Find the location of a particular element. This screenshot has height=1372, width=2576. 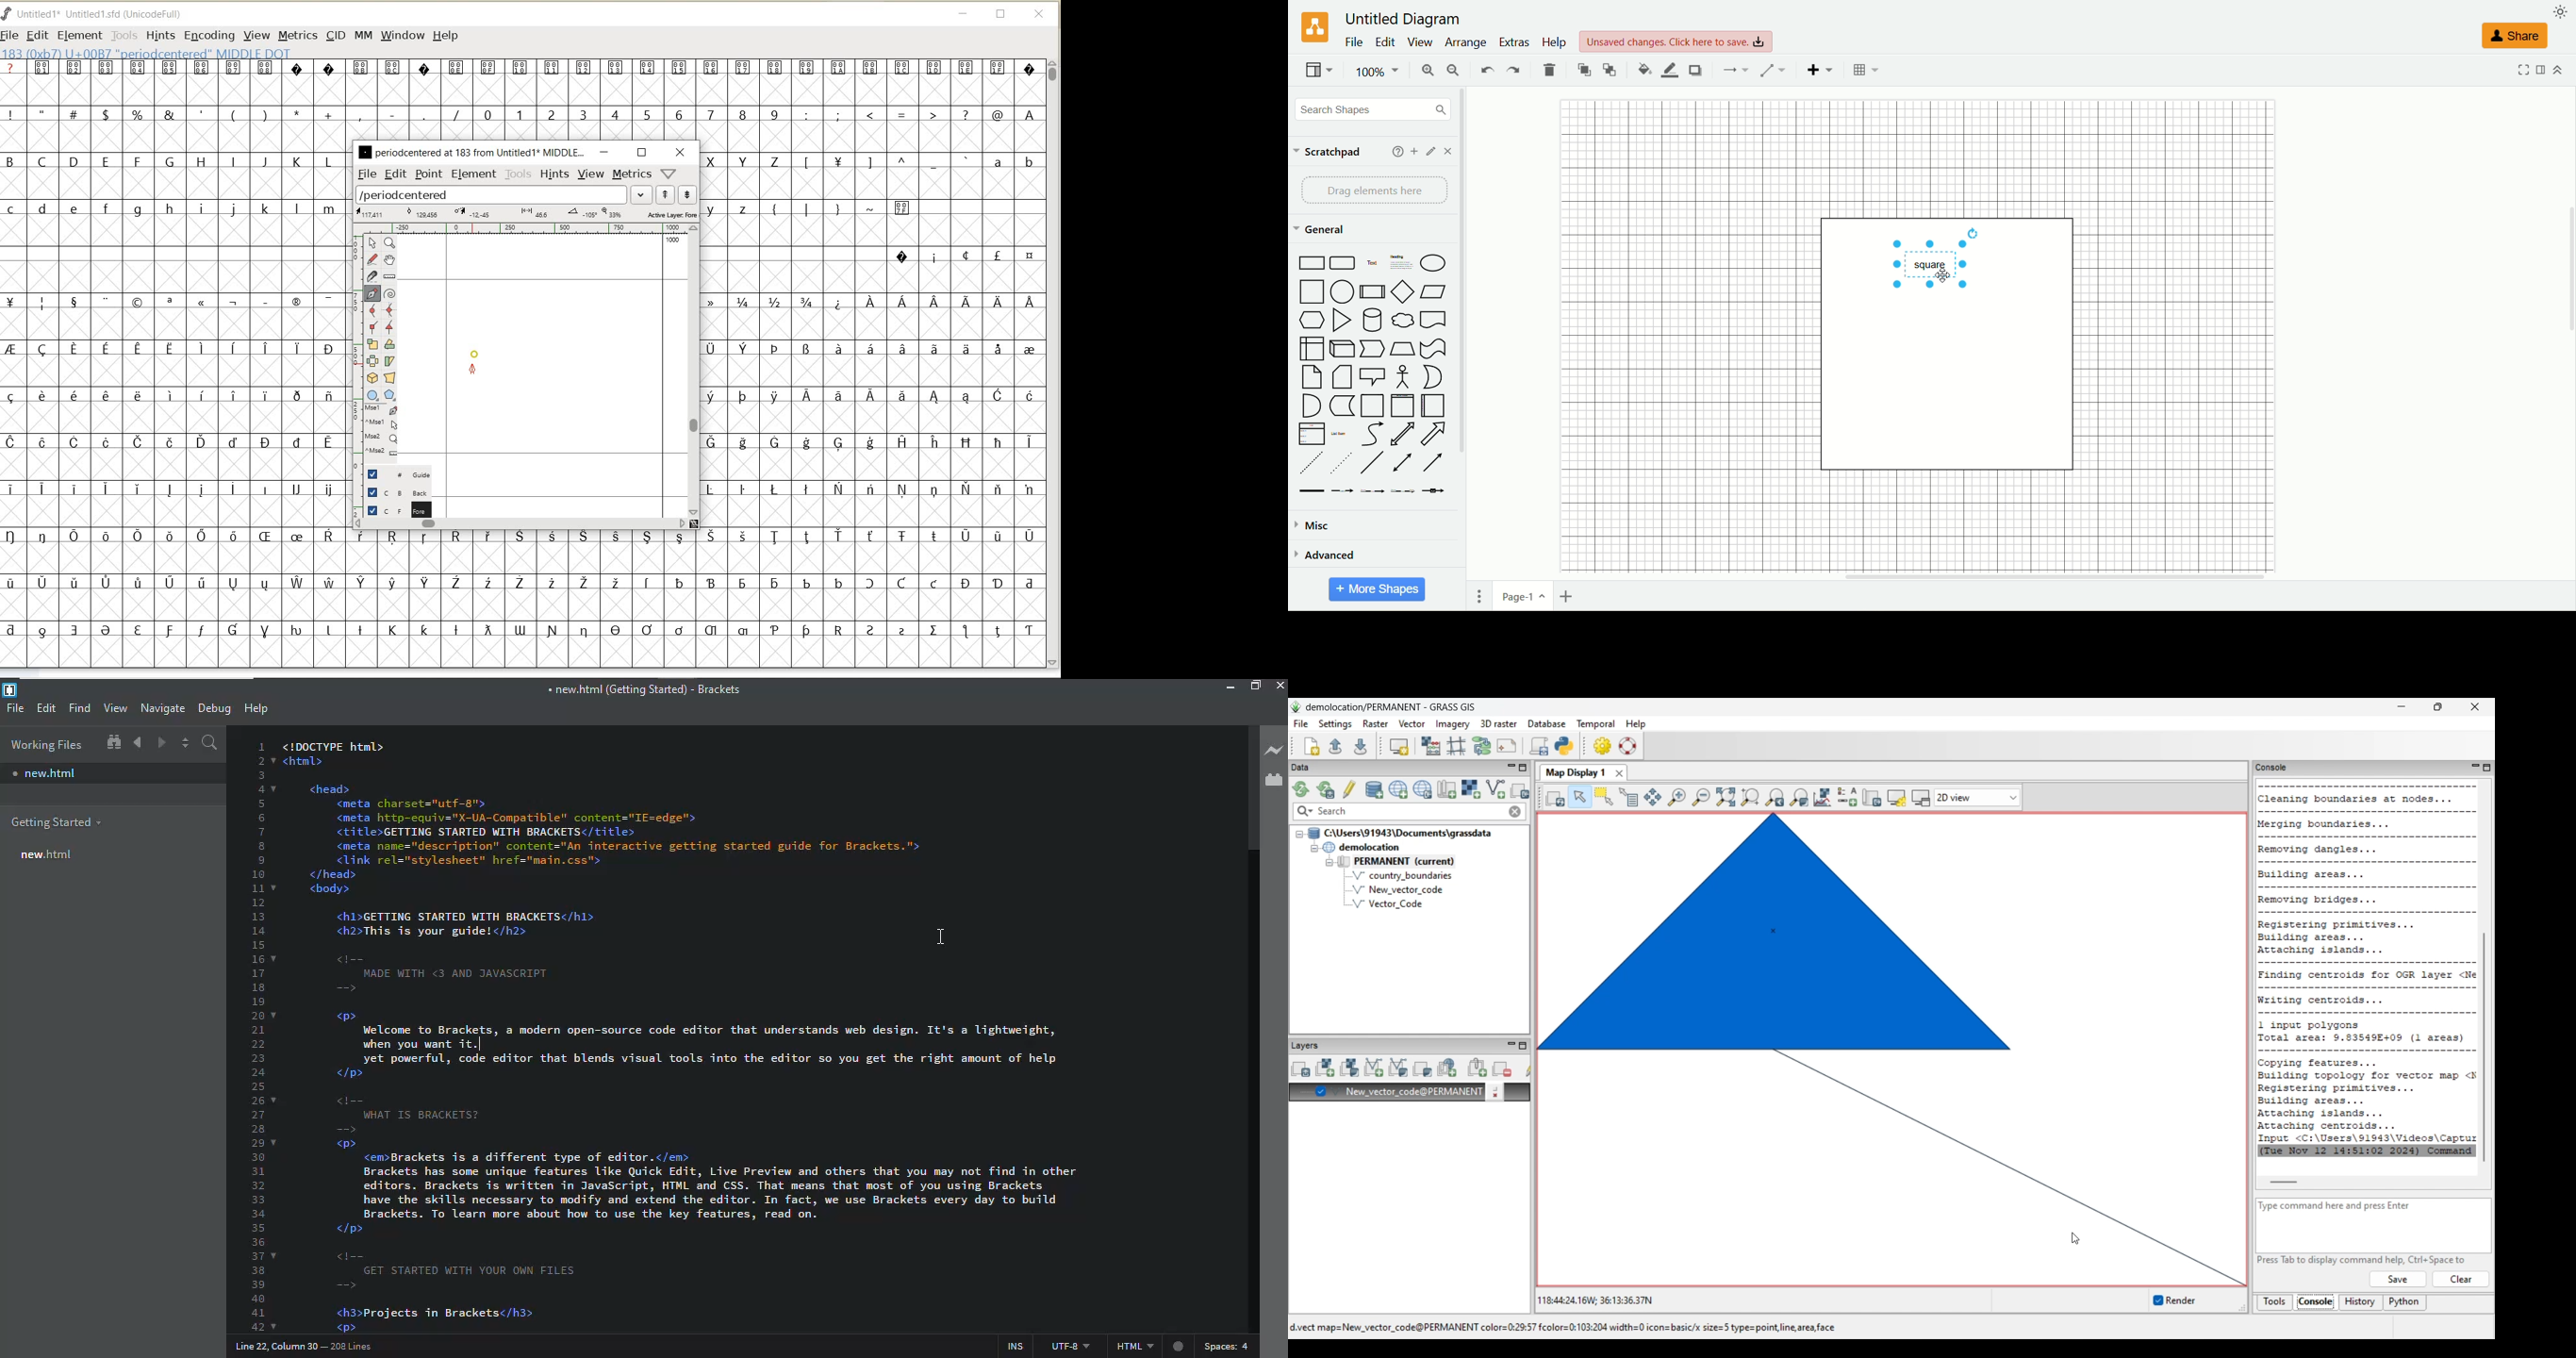

draw a freehand curve is located at coordinates (372, 258).